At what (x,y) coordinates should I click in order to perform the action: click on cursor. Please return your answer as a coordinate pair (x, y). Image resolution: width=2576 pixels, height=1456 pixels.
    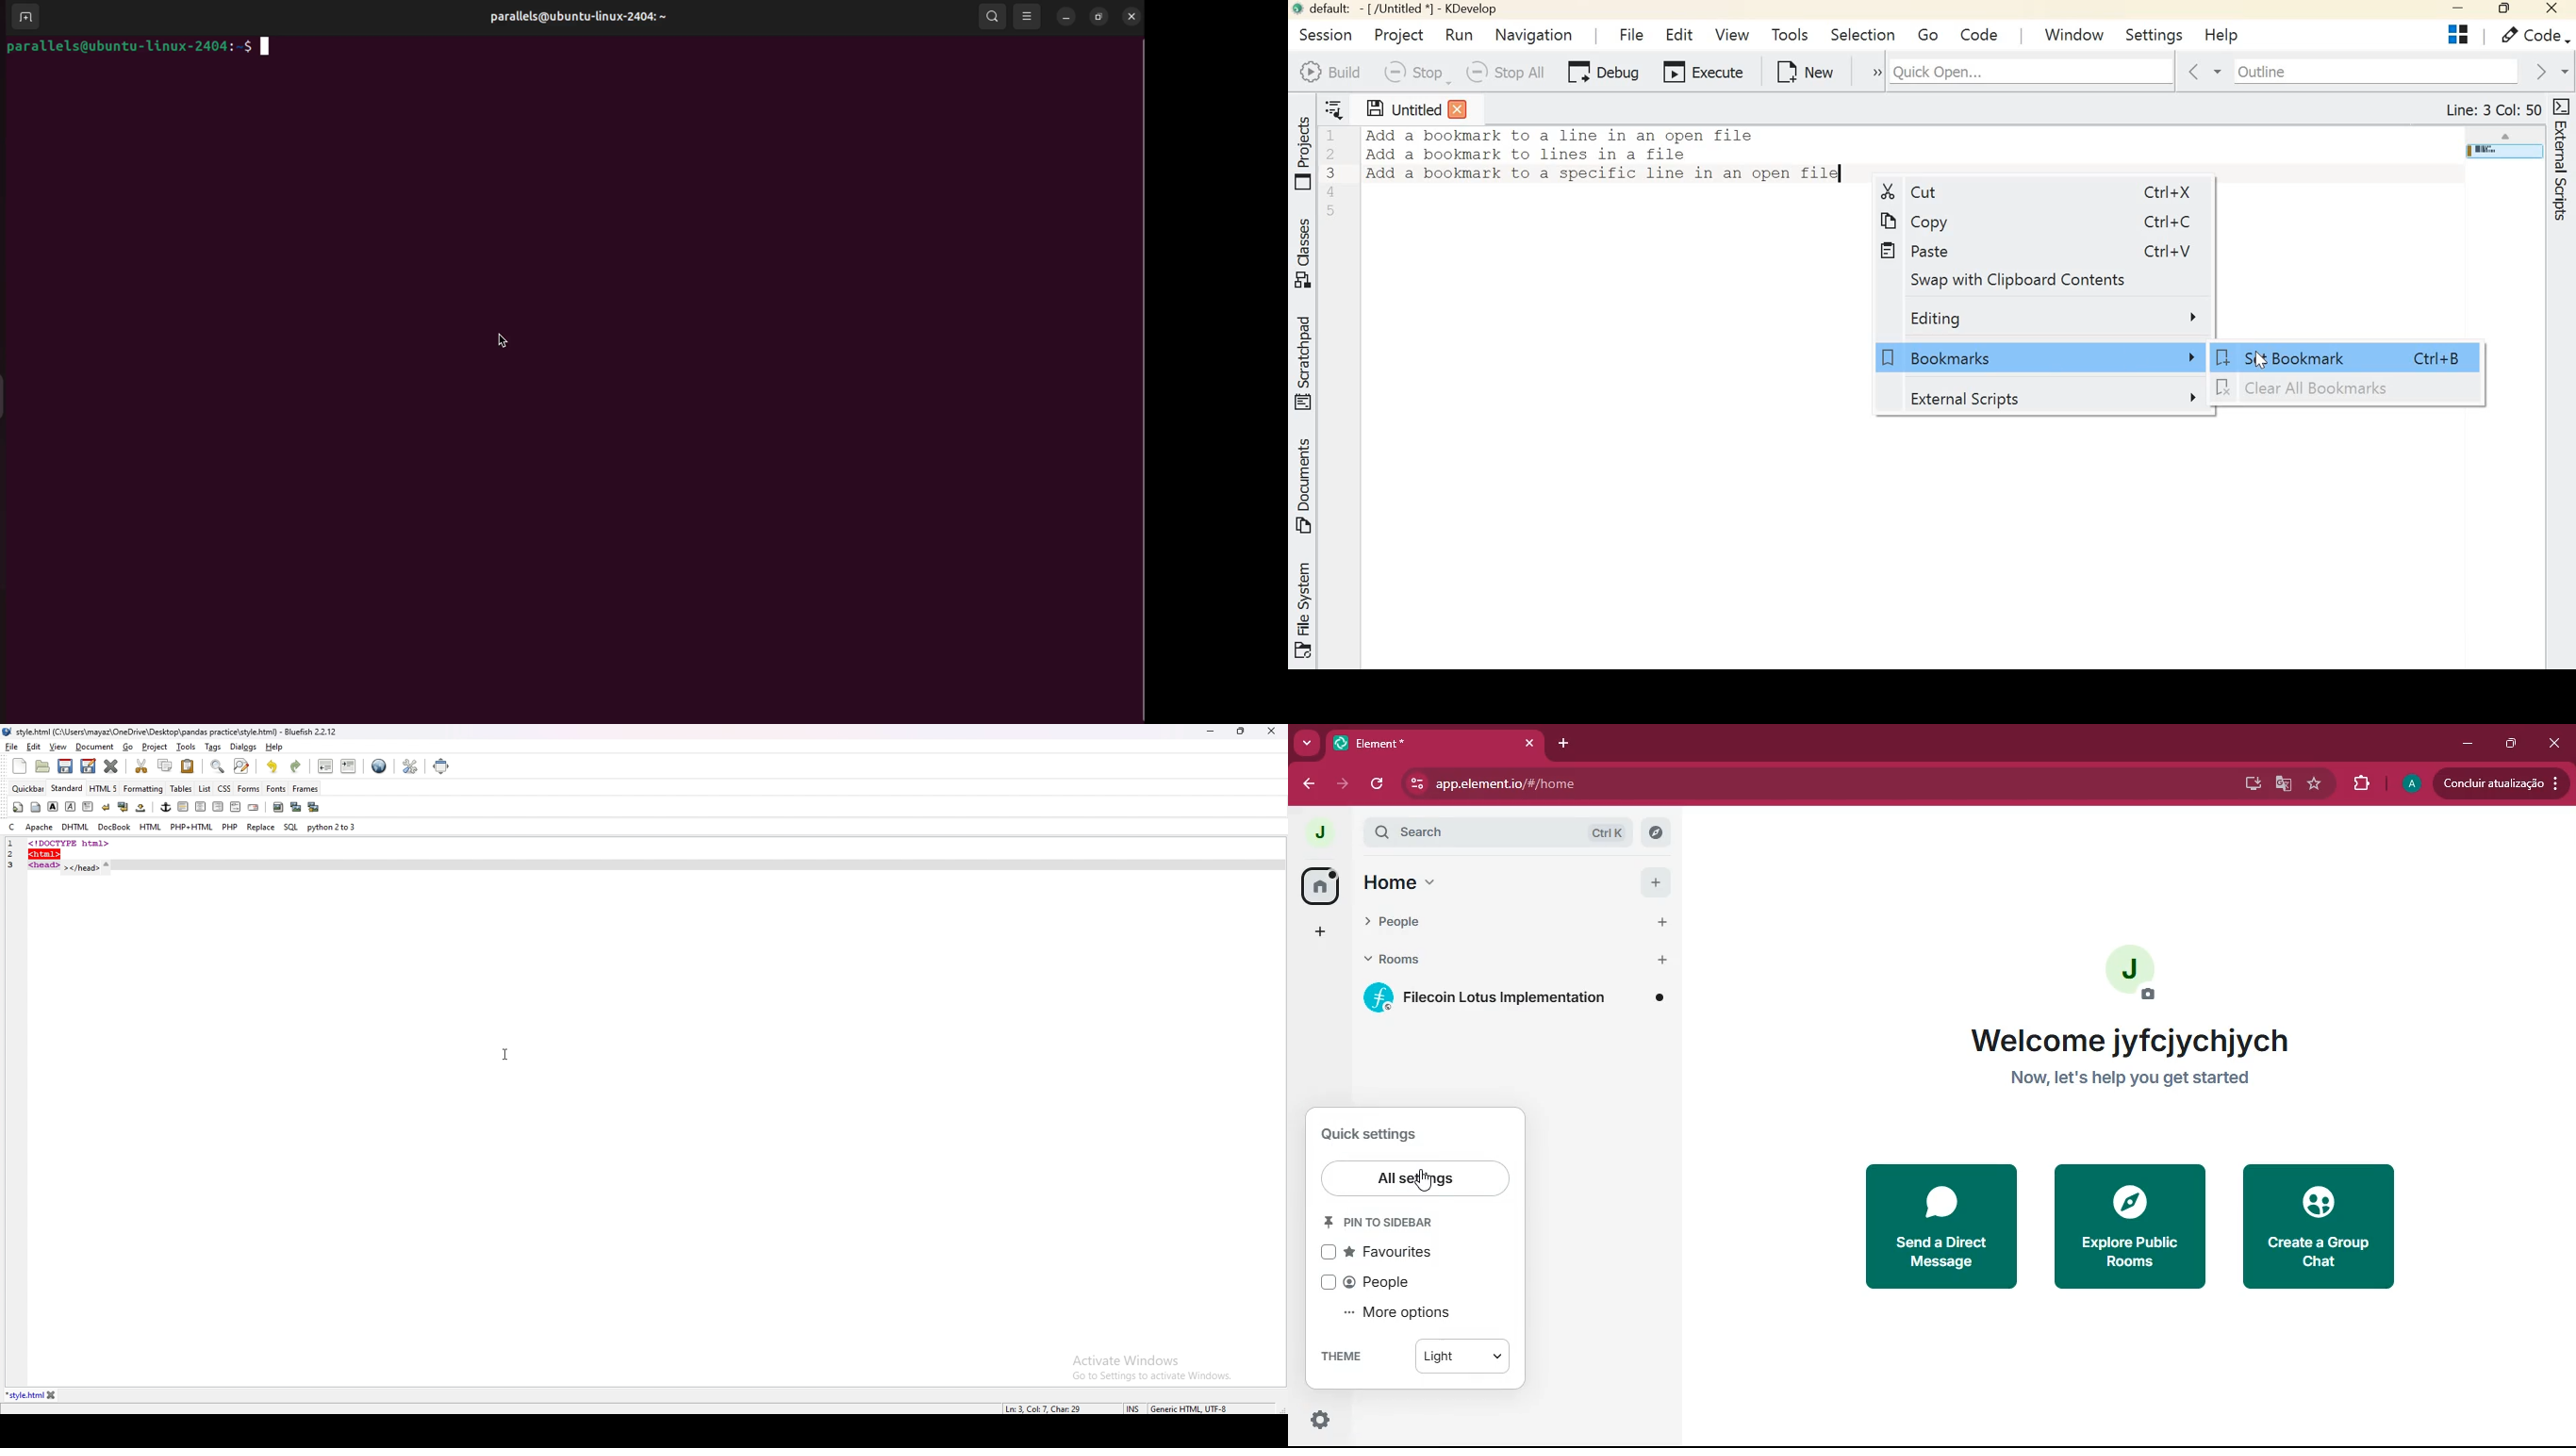
    Looking at the image, I should click on (501, 342).